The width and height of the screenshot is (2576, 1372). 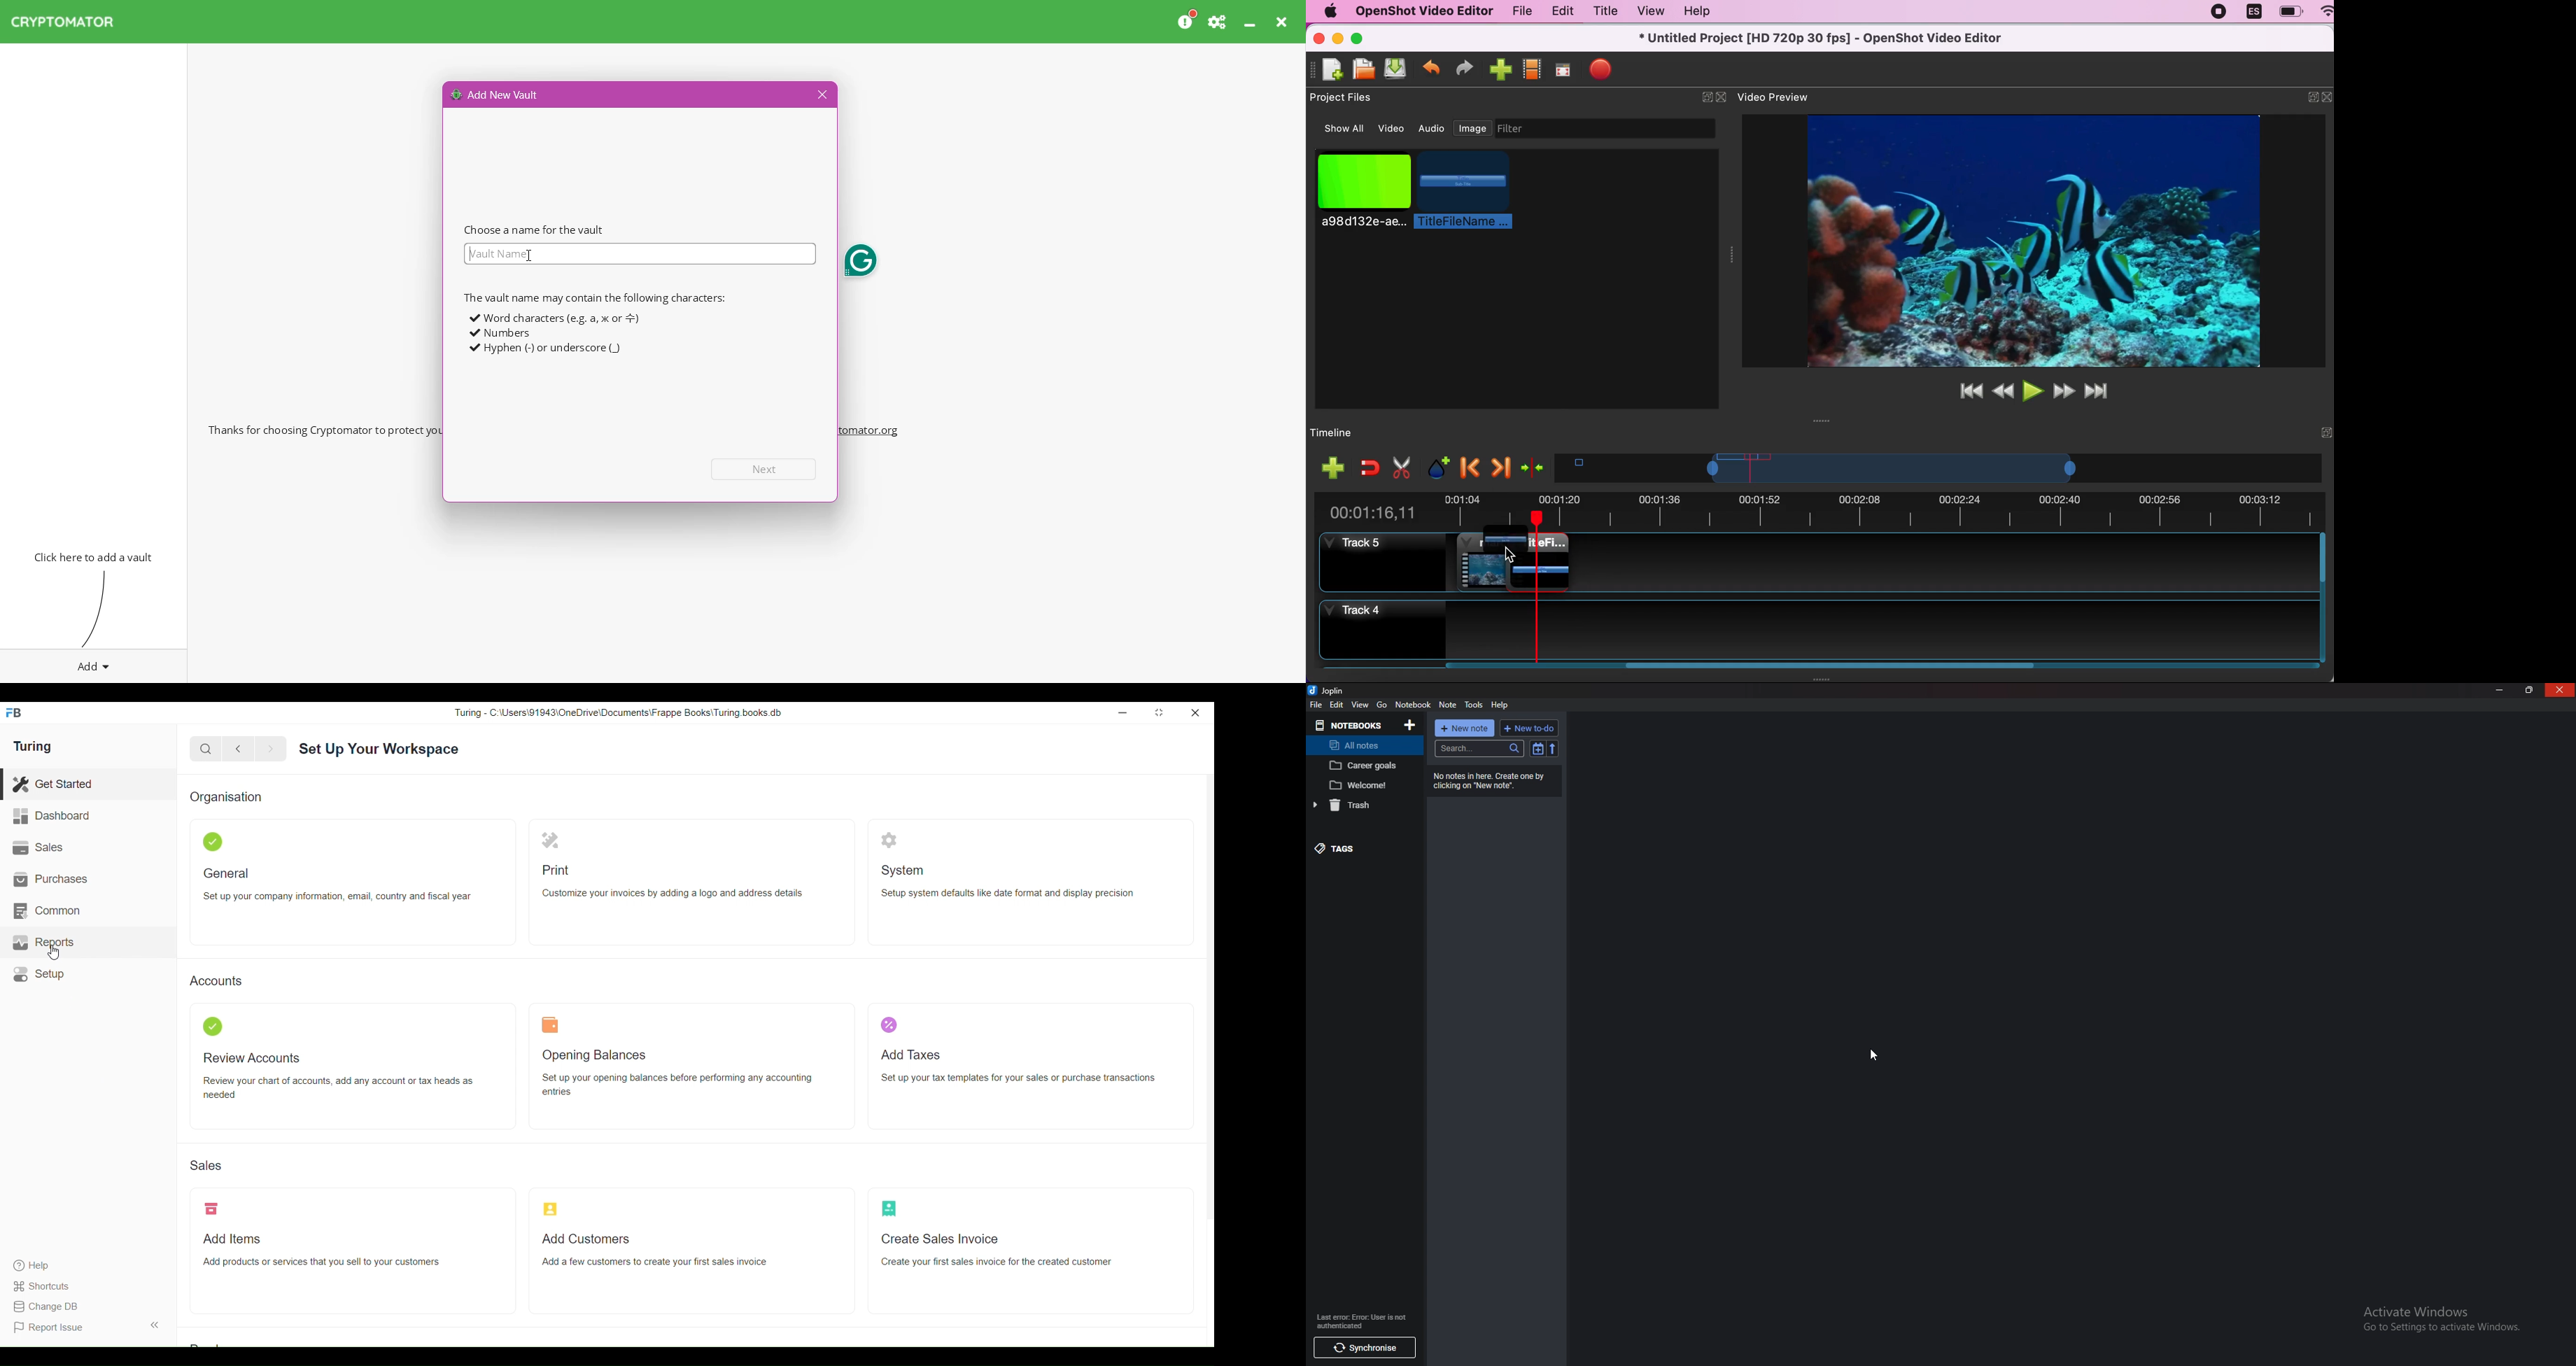 What do you see at coordinates (239, 749) in the screenshot?
I see `Previous` at bounding box center [239, 749].